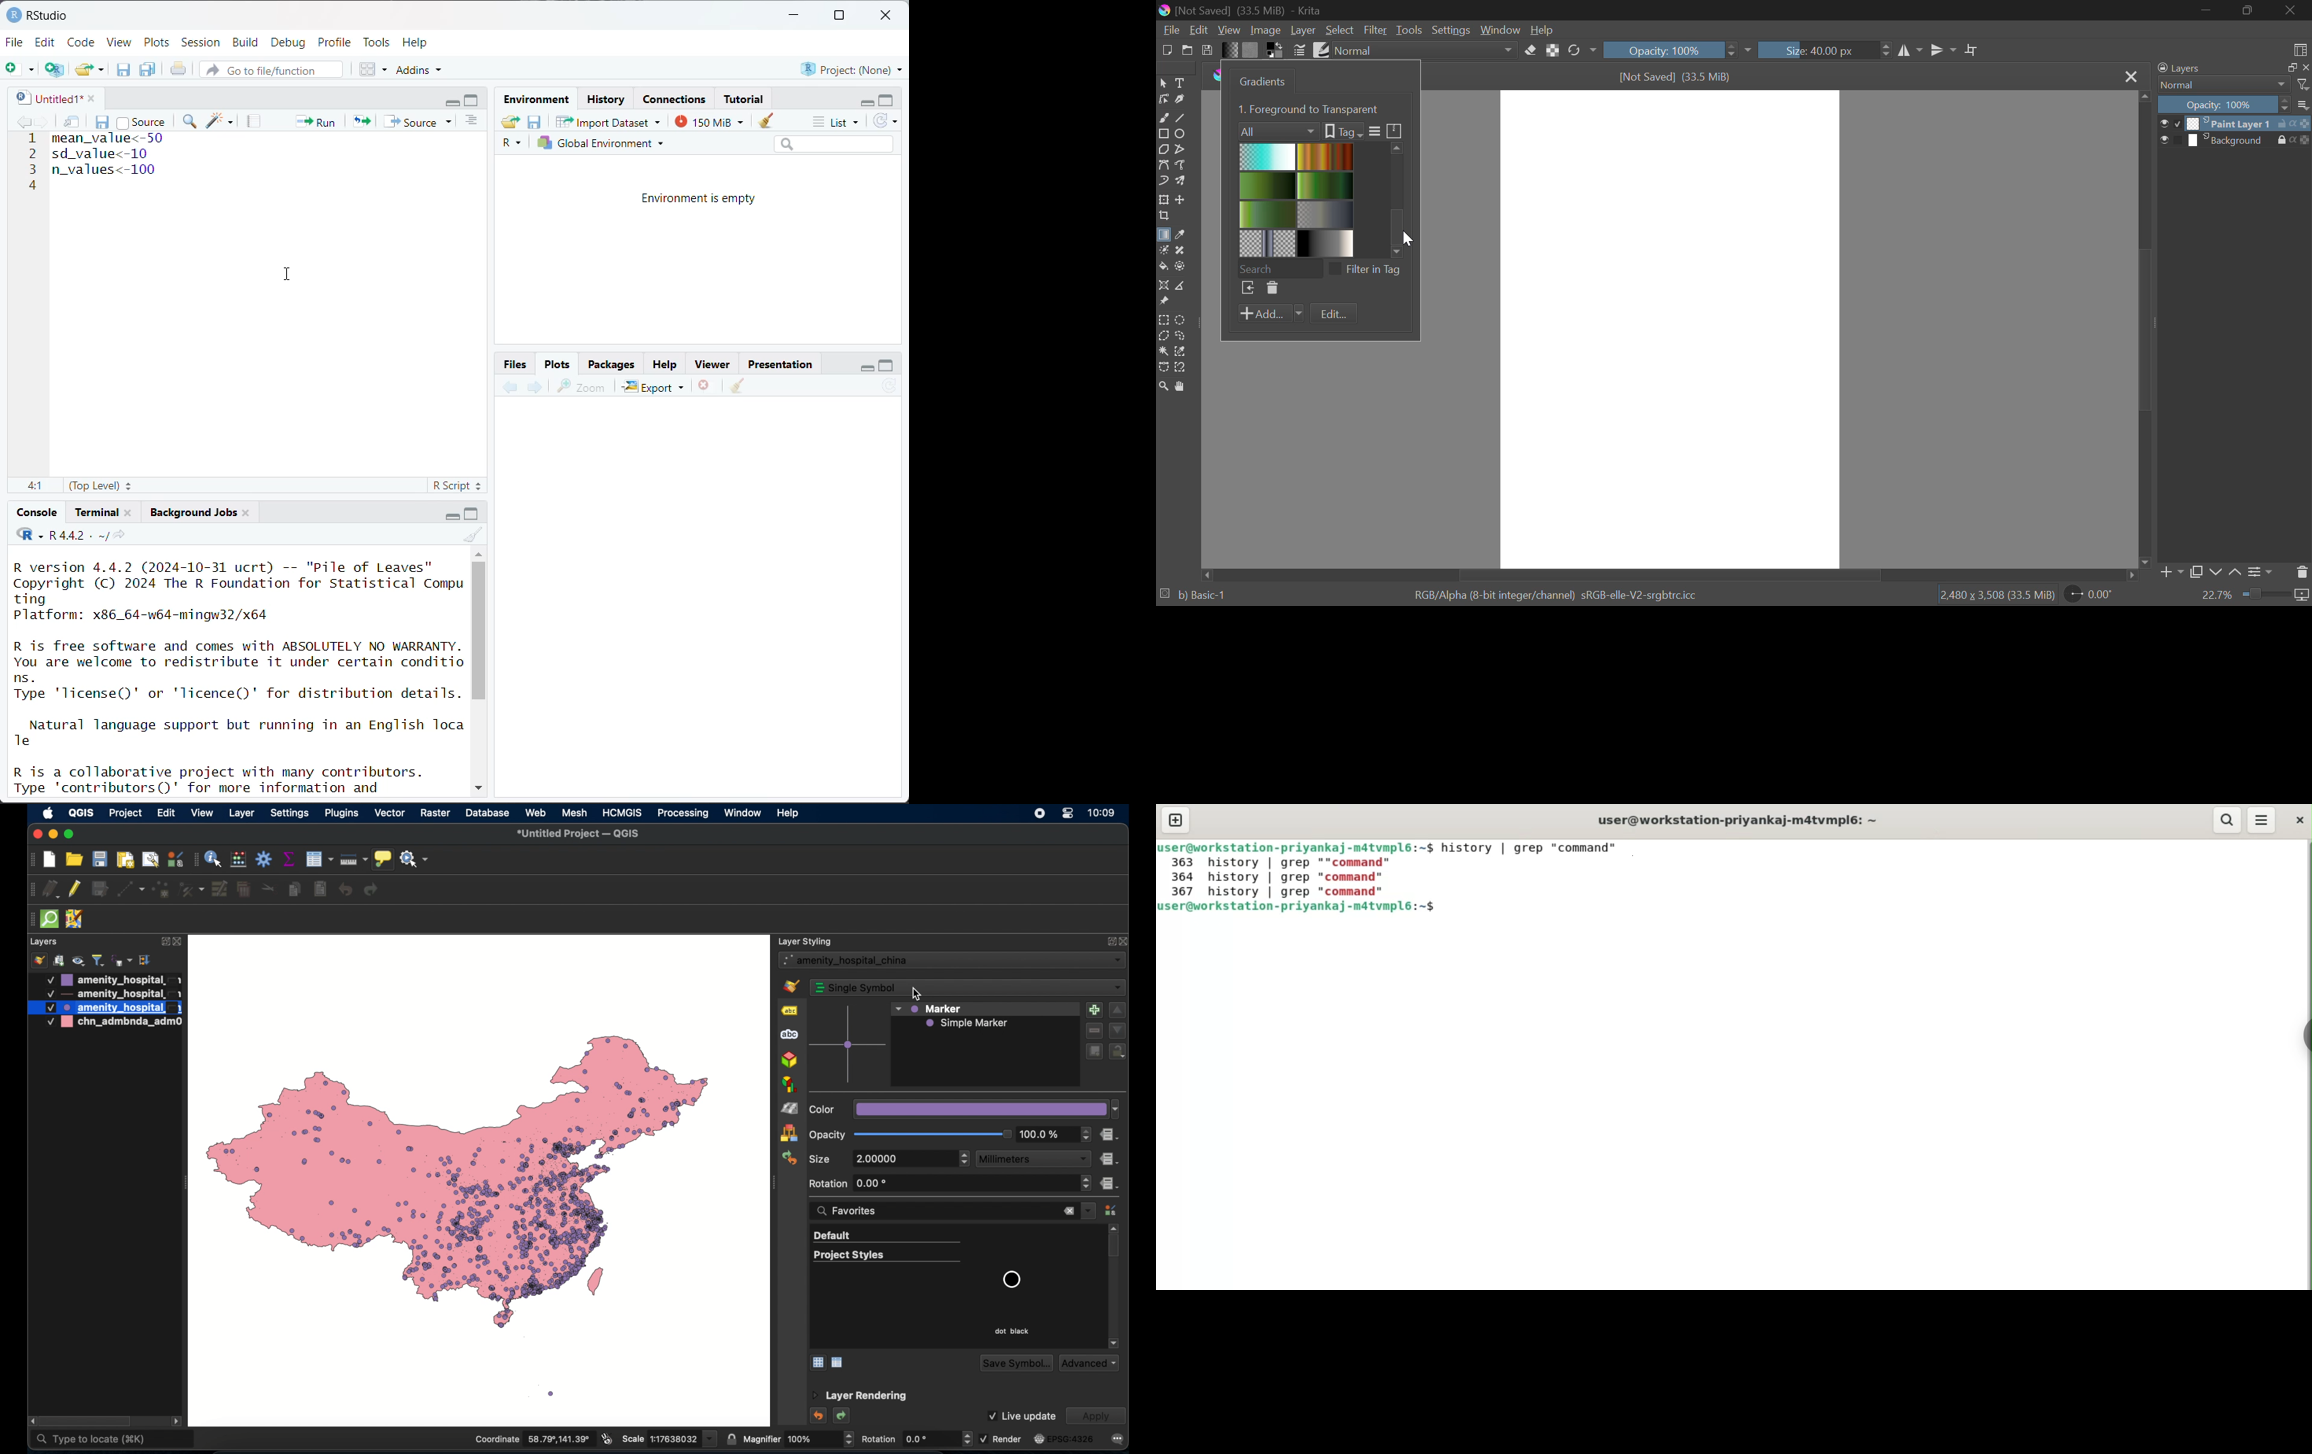 The image size is (2324, 1456). What do you see at coordinates (84, 67) in the screenshot?
I see `open an existing file` at bounding box center [84, 67].